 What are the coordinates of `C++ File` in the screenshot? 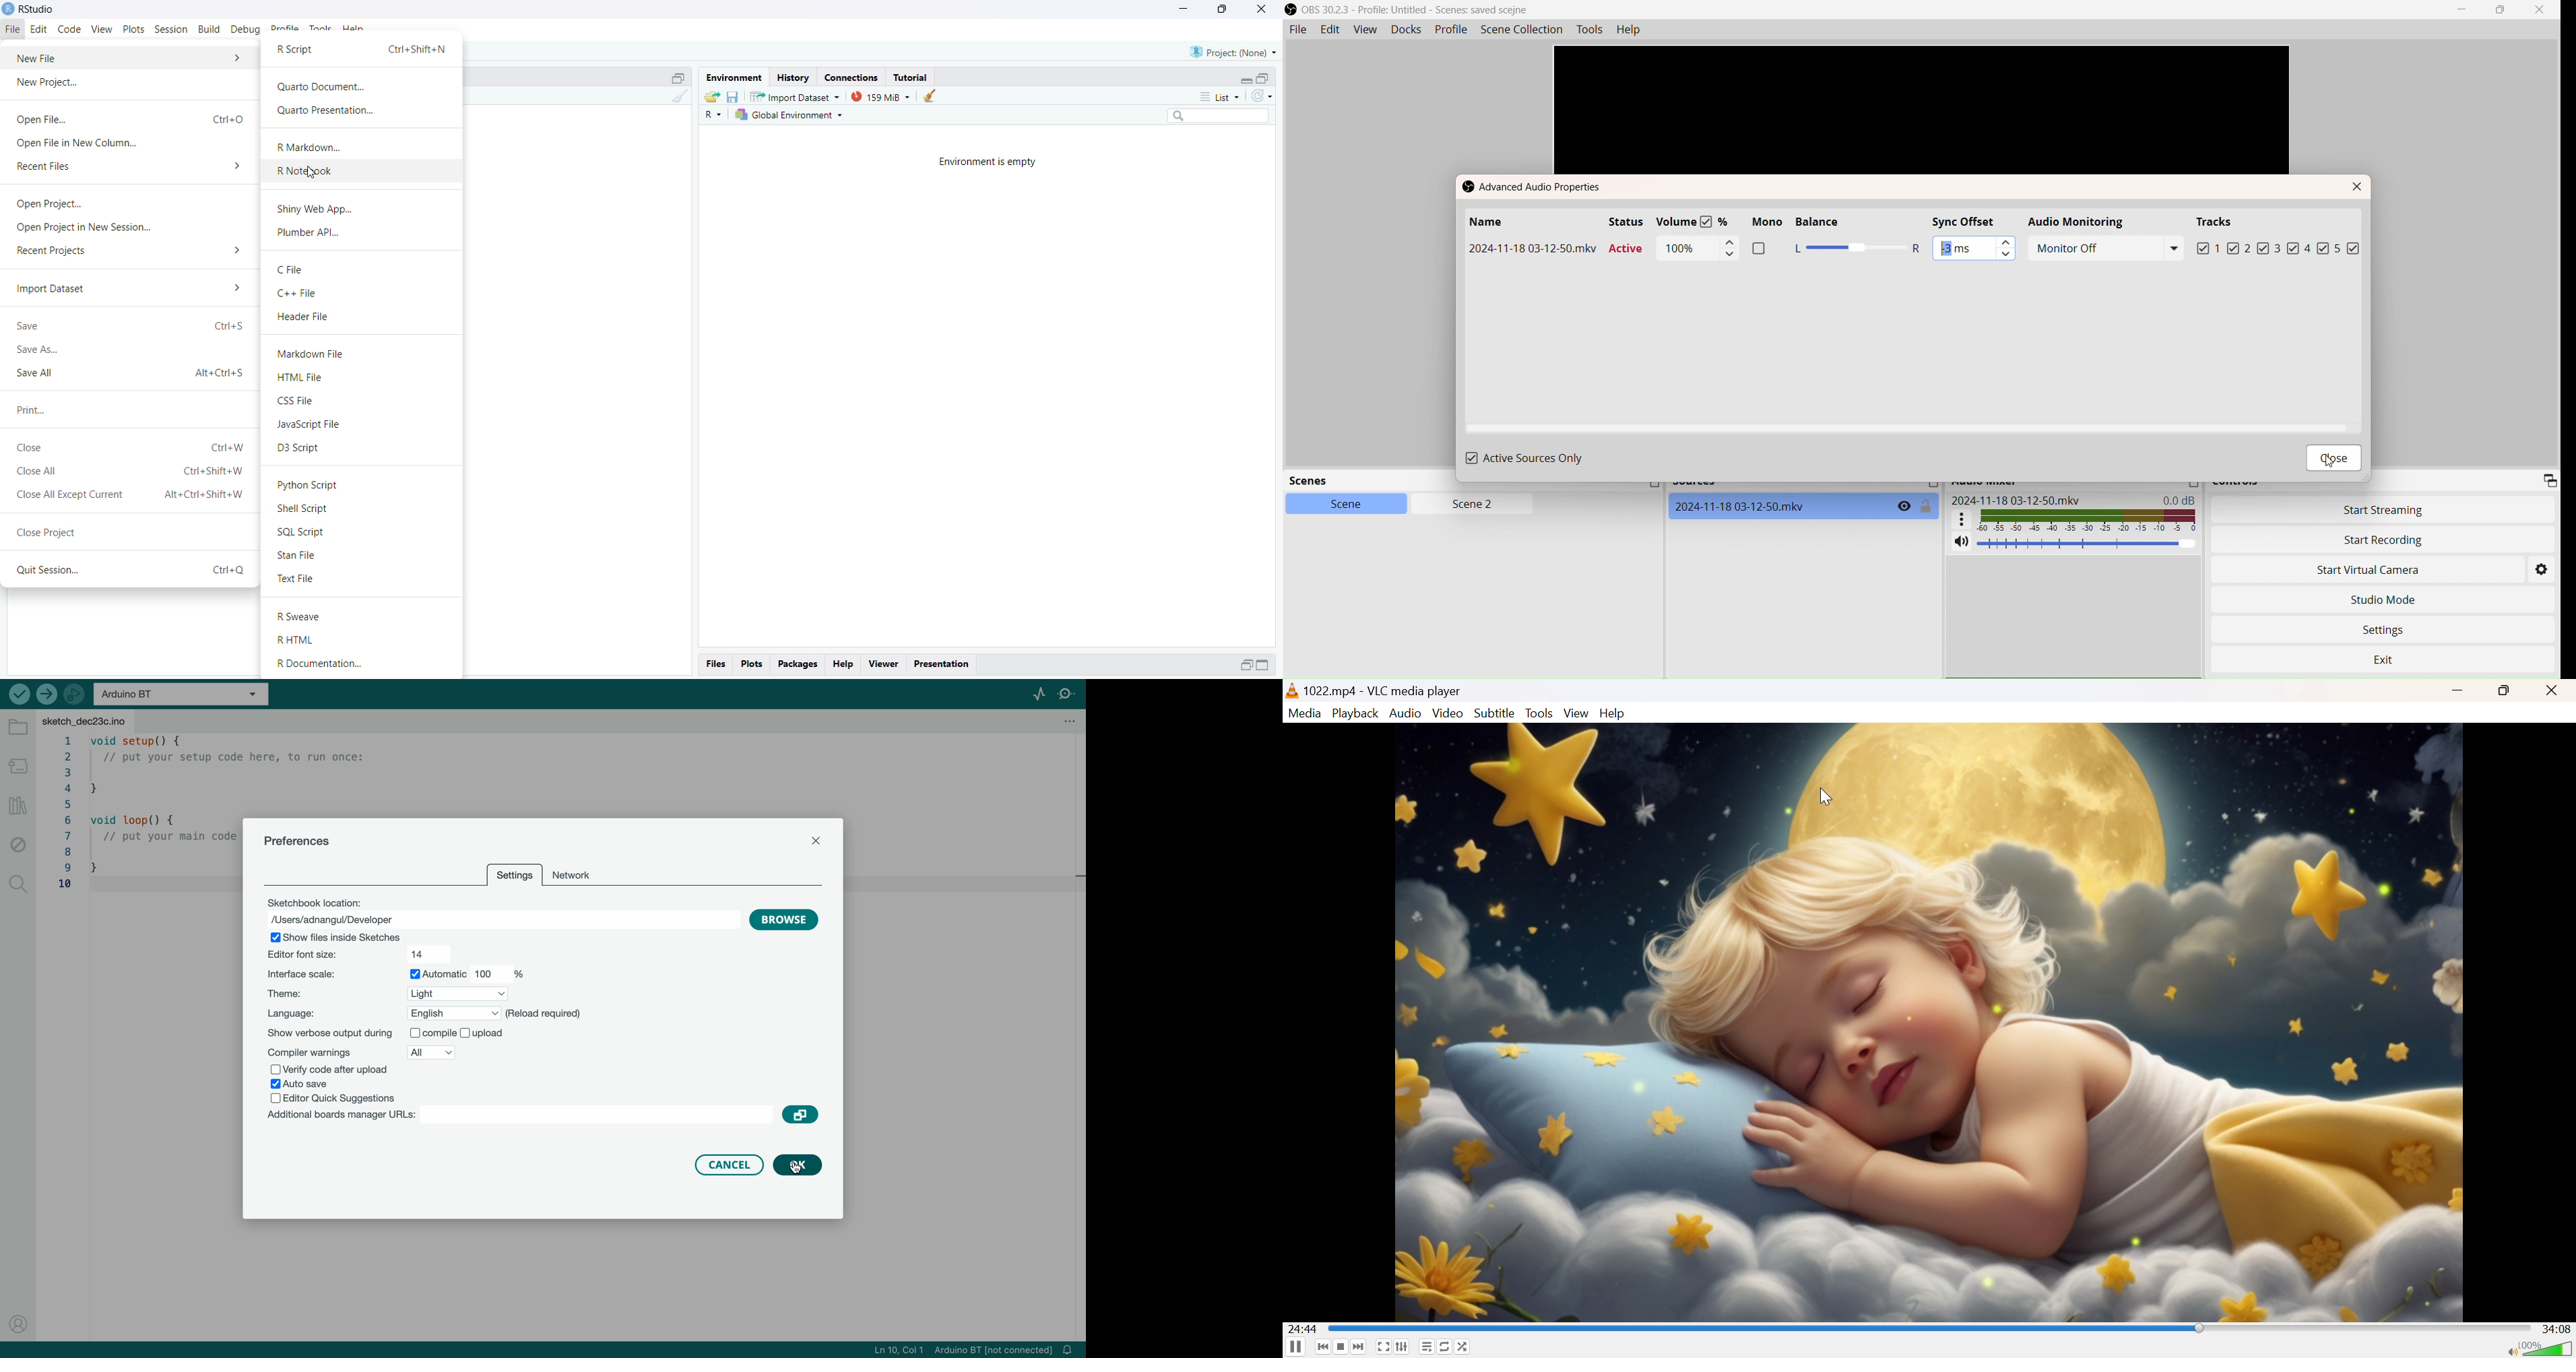 It's located at (300, 294).